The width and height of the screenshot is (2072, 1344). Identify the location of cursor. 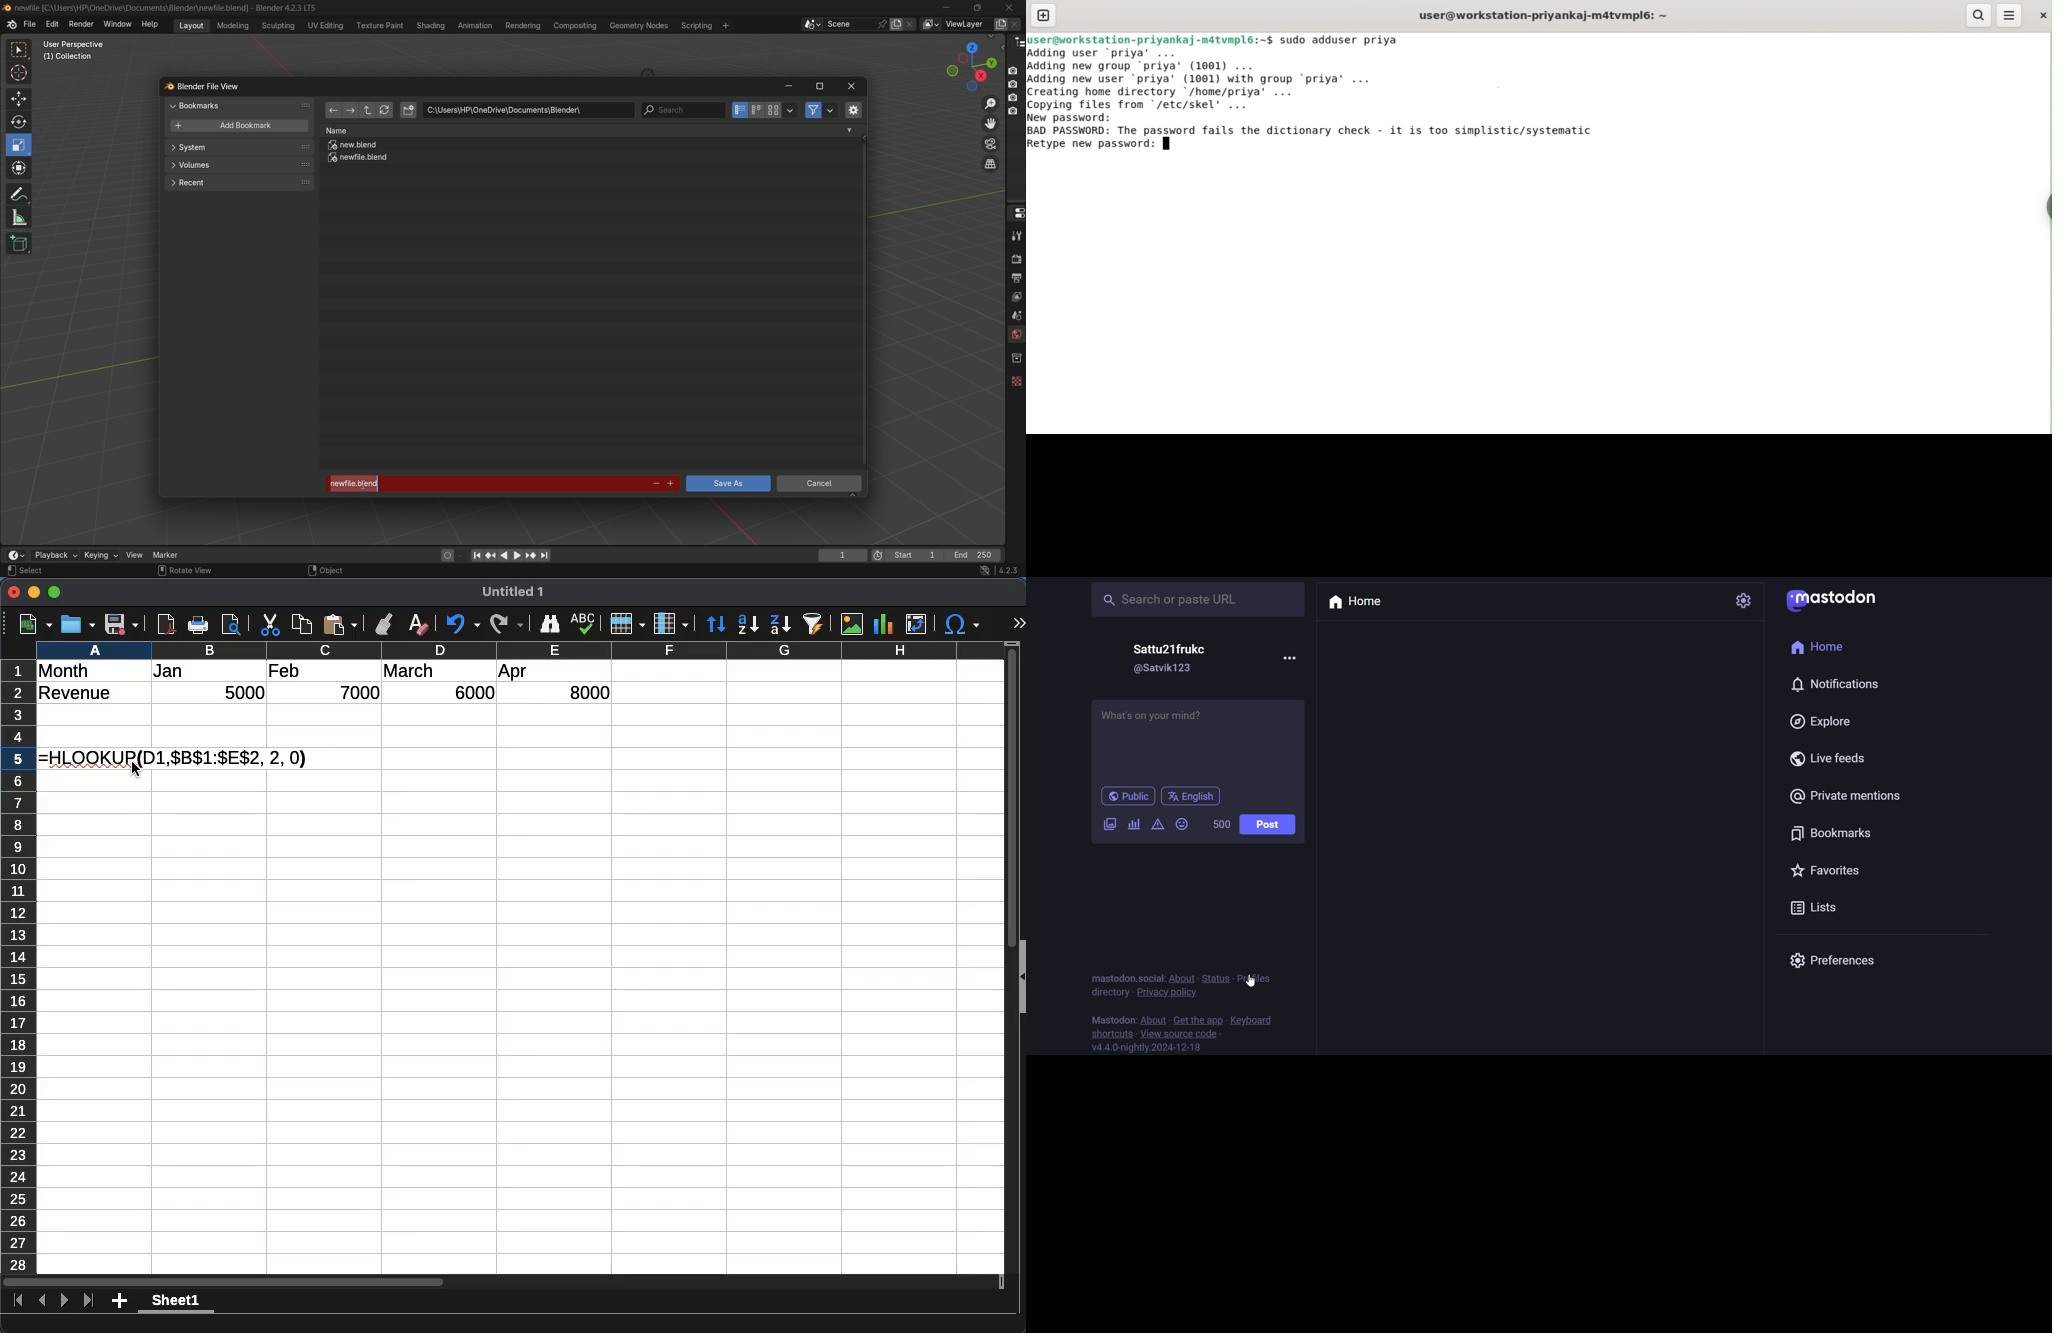
(137, 769).